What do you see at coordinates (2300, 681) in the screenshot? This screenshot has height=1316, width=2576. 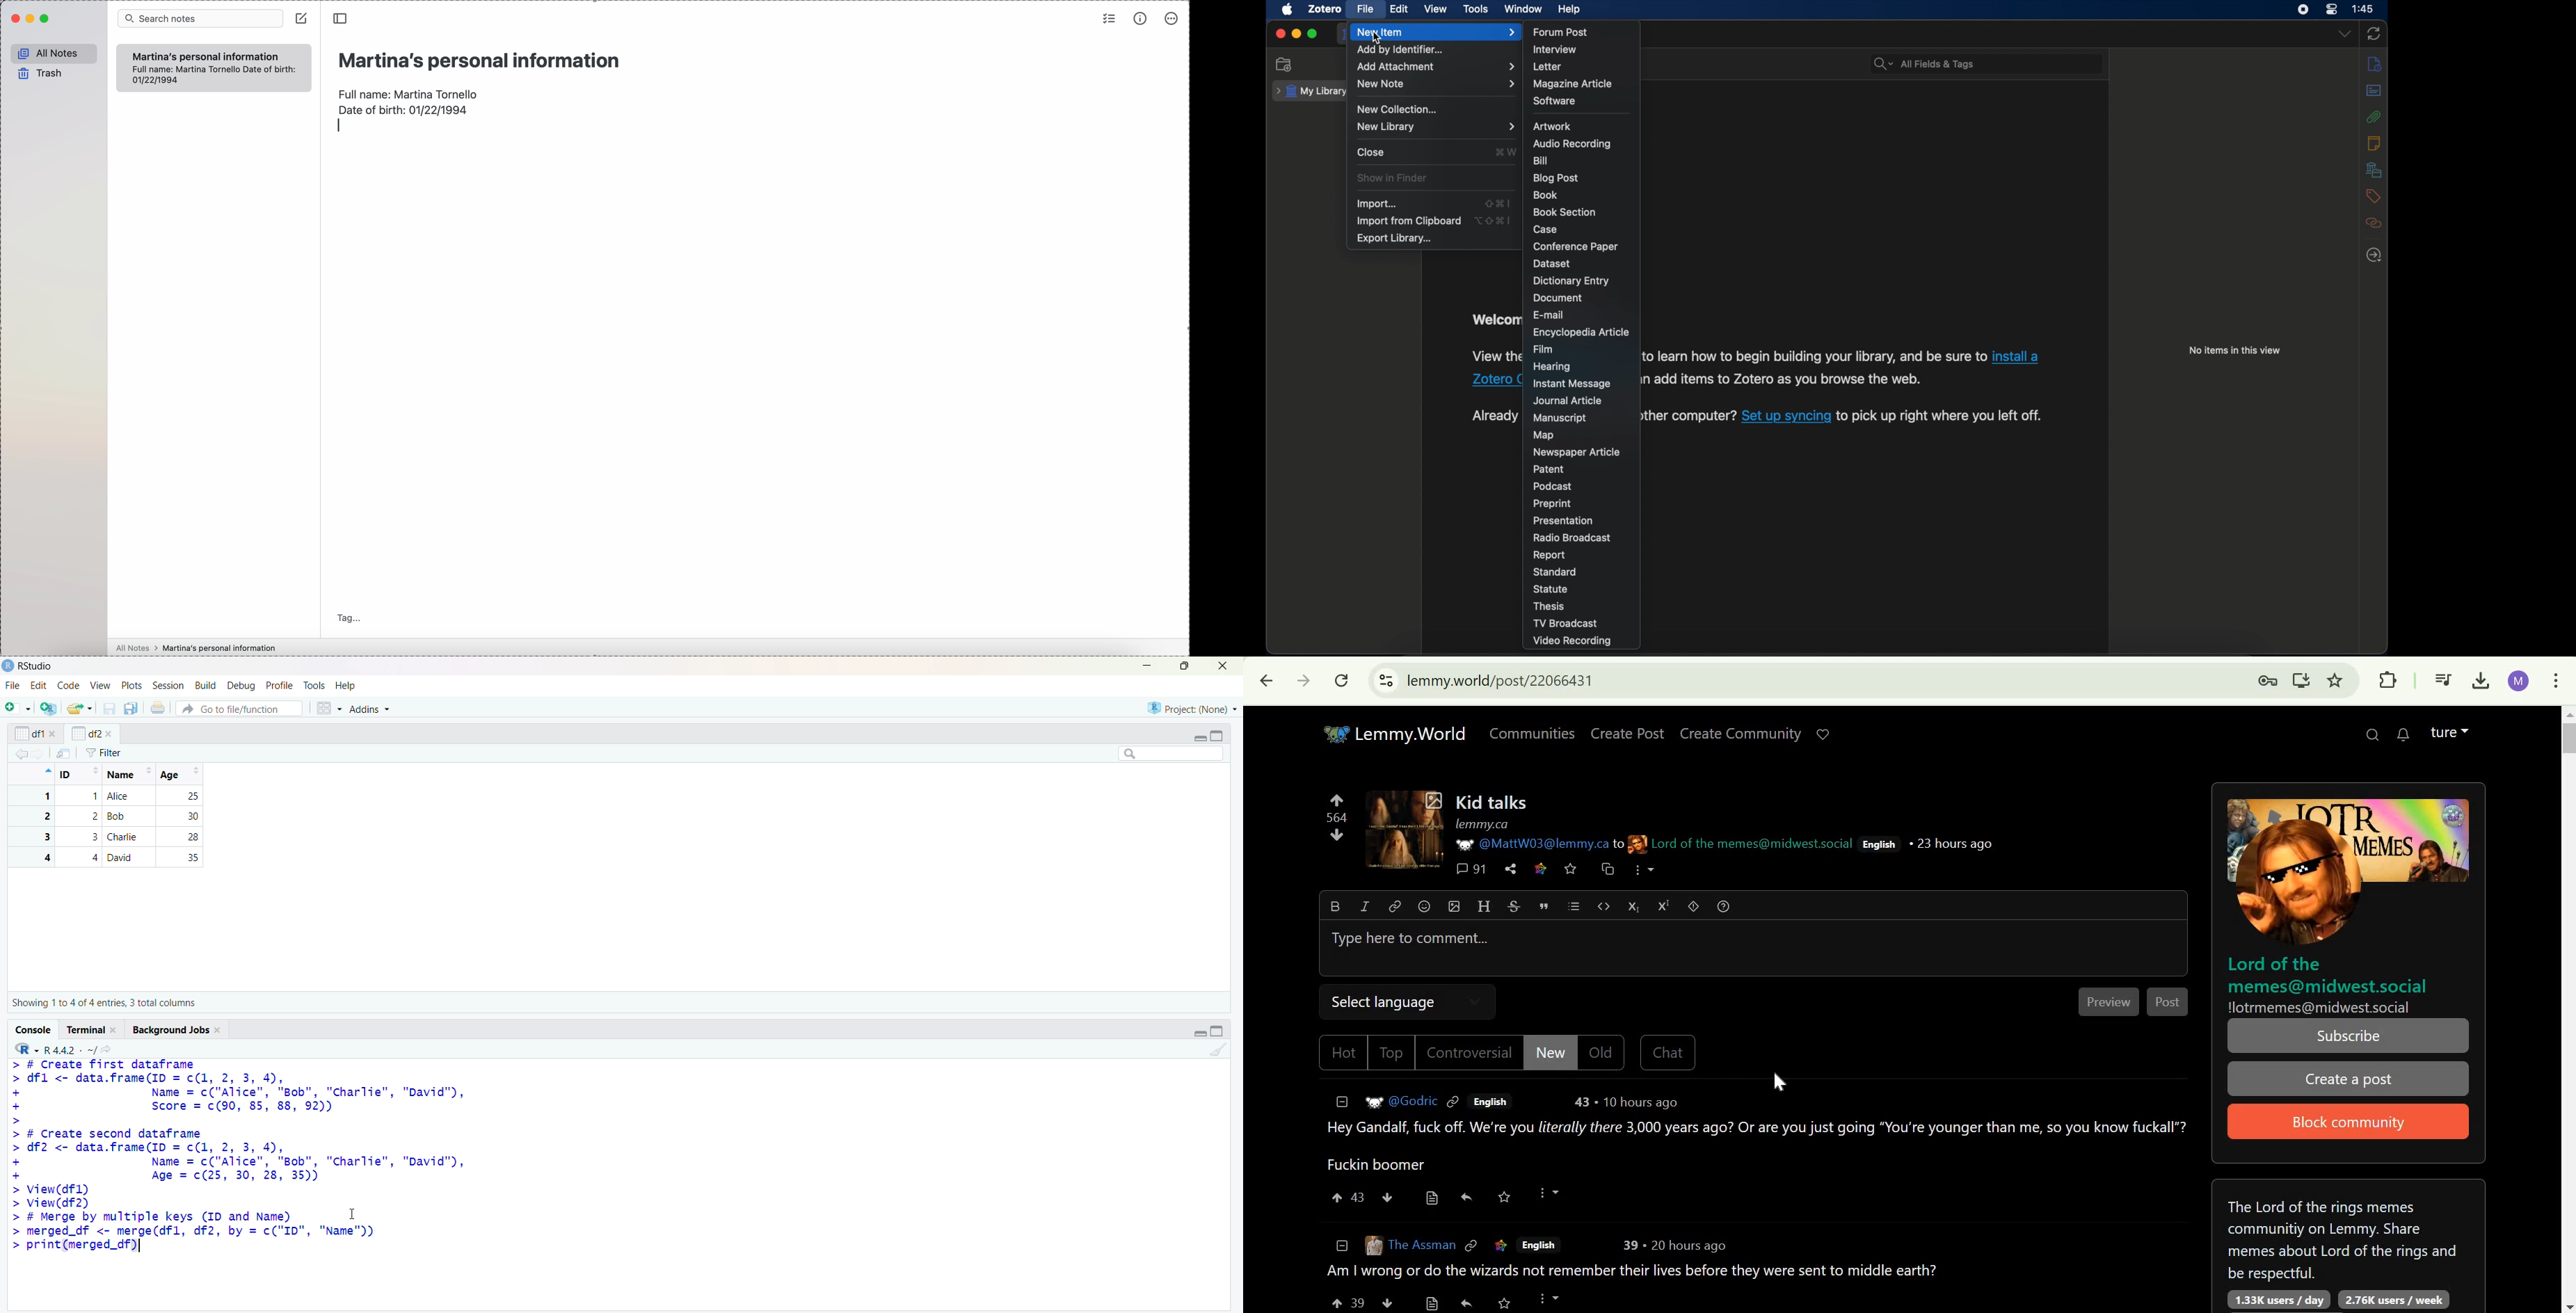 I see `Install lemmy.world` at bounding box center [2300, 681].